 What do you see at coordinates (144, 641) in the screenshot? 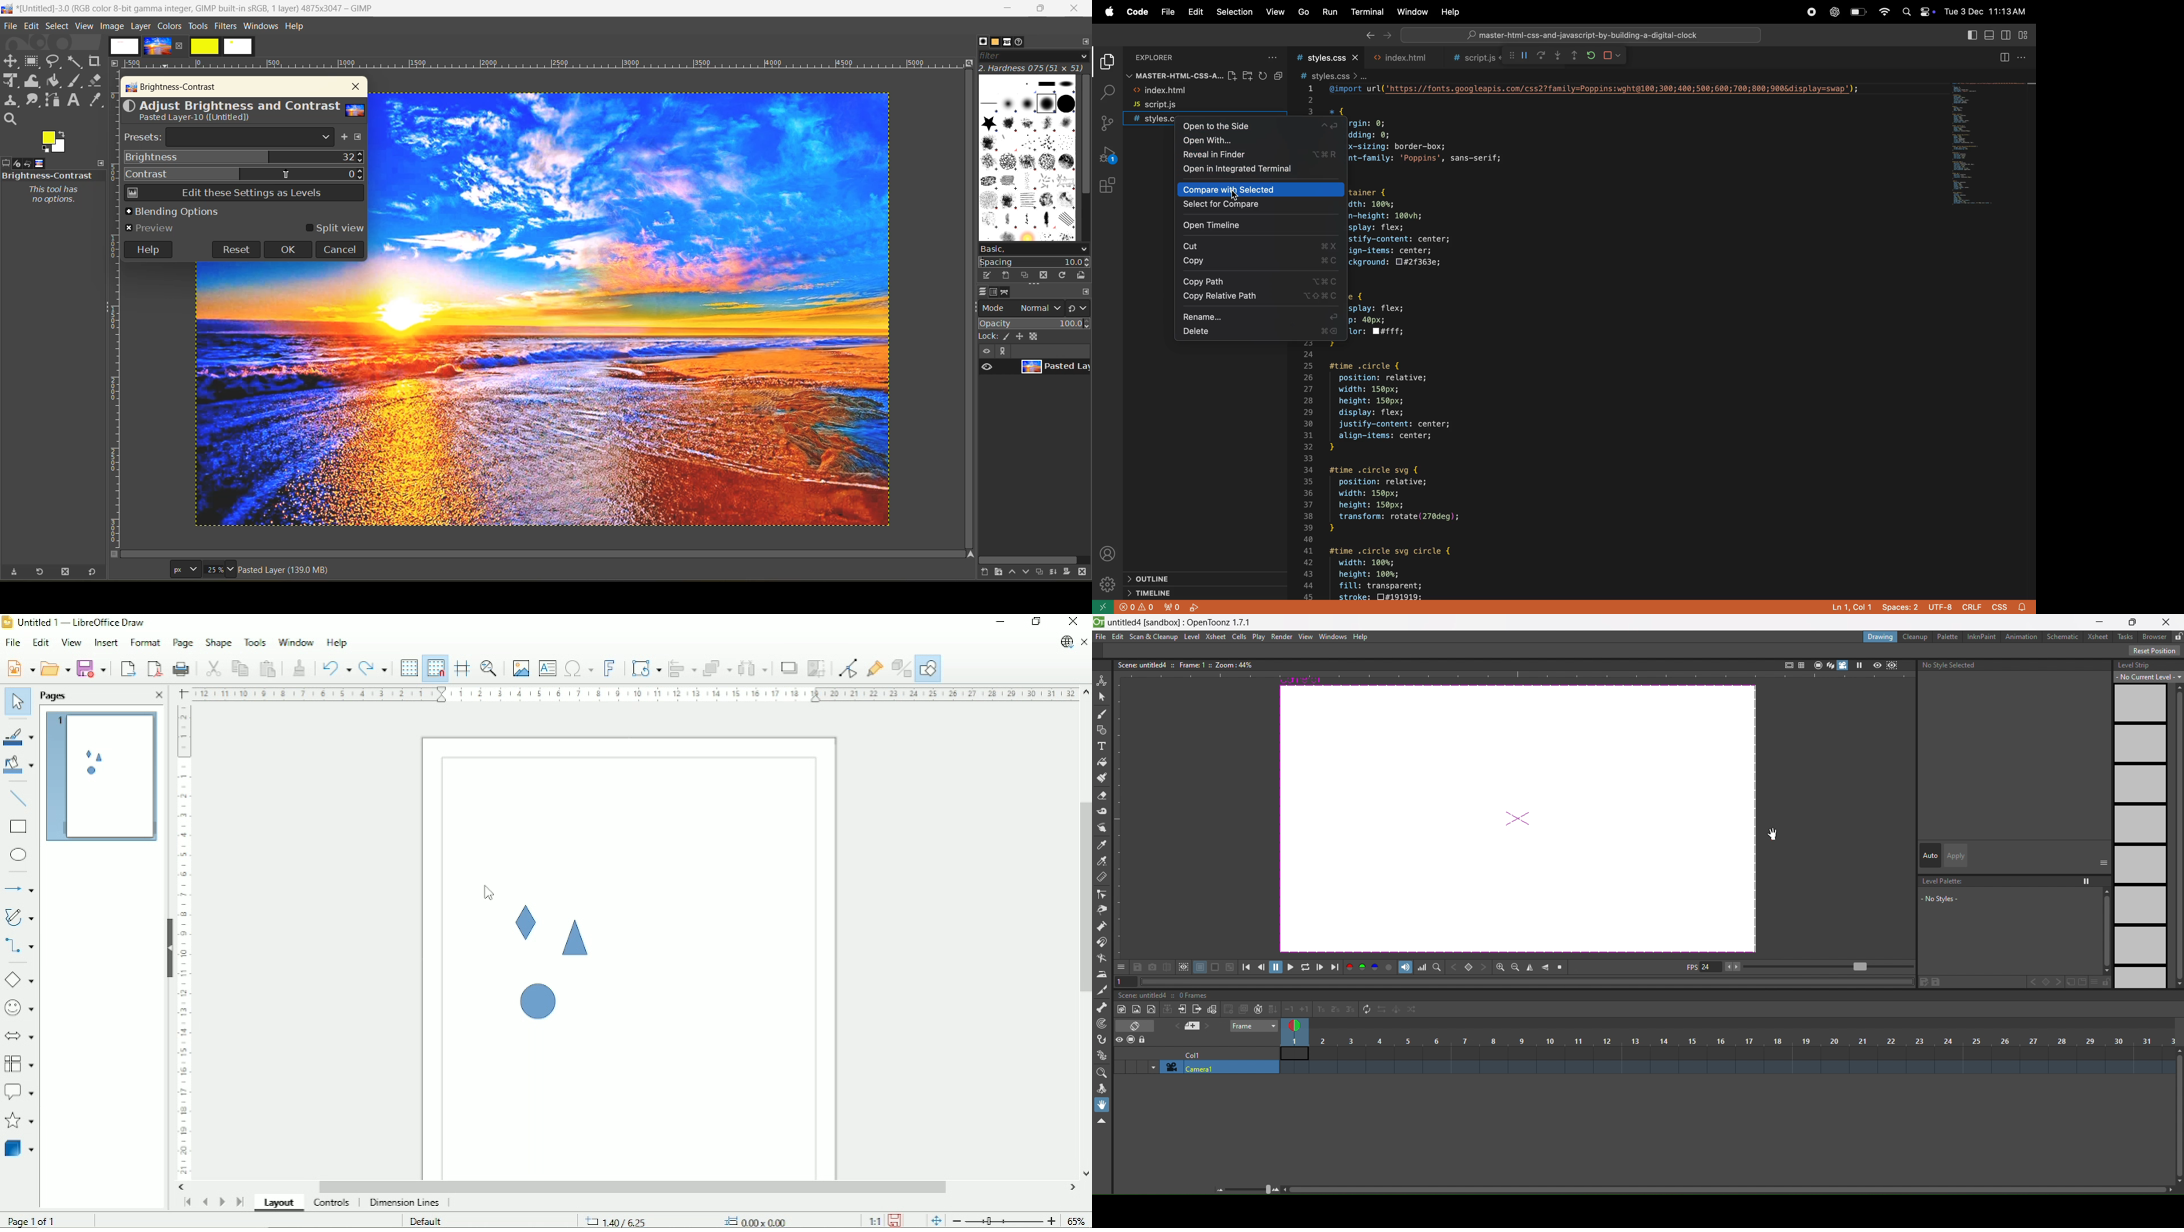
I see `Format` at bounding box center [144, 641].